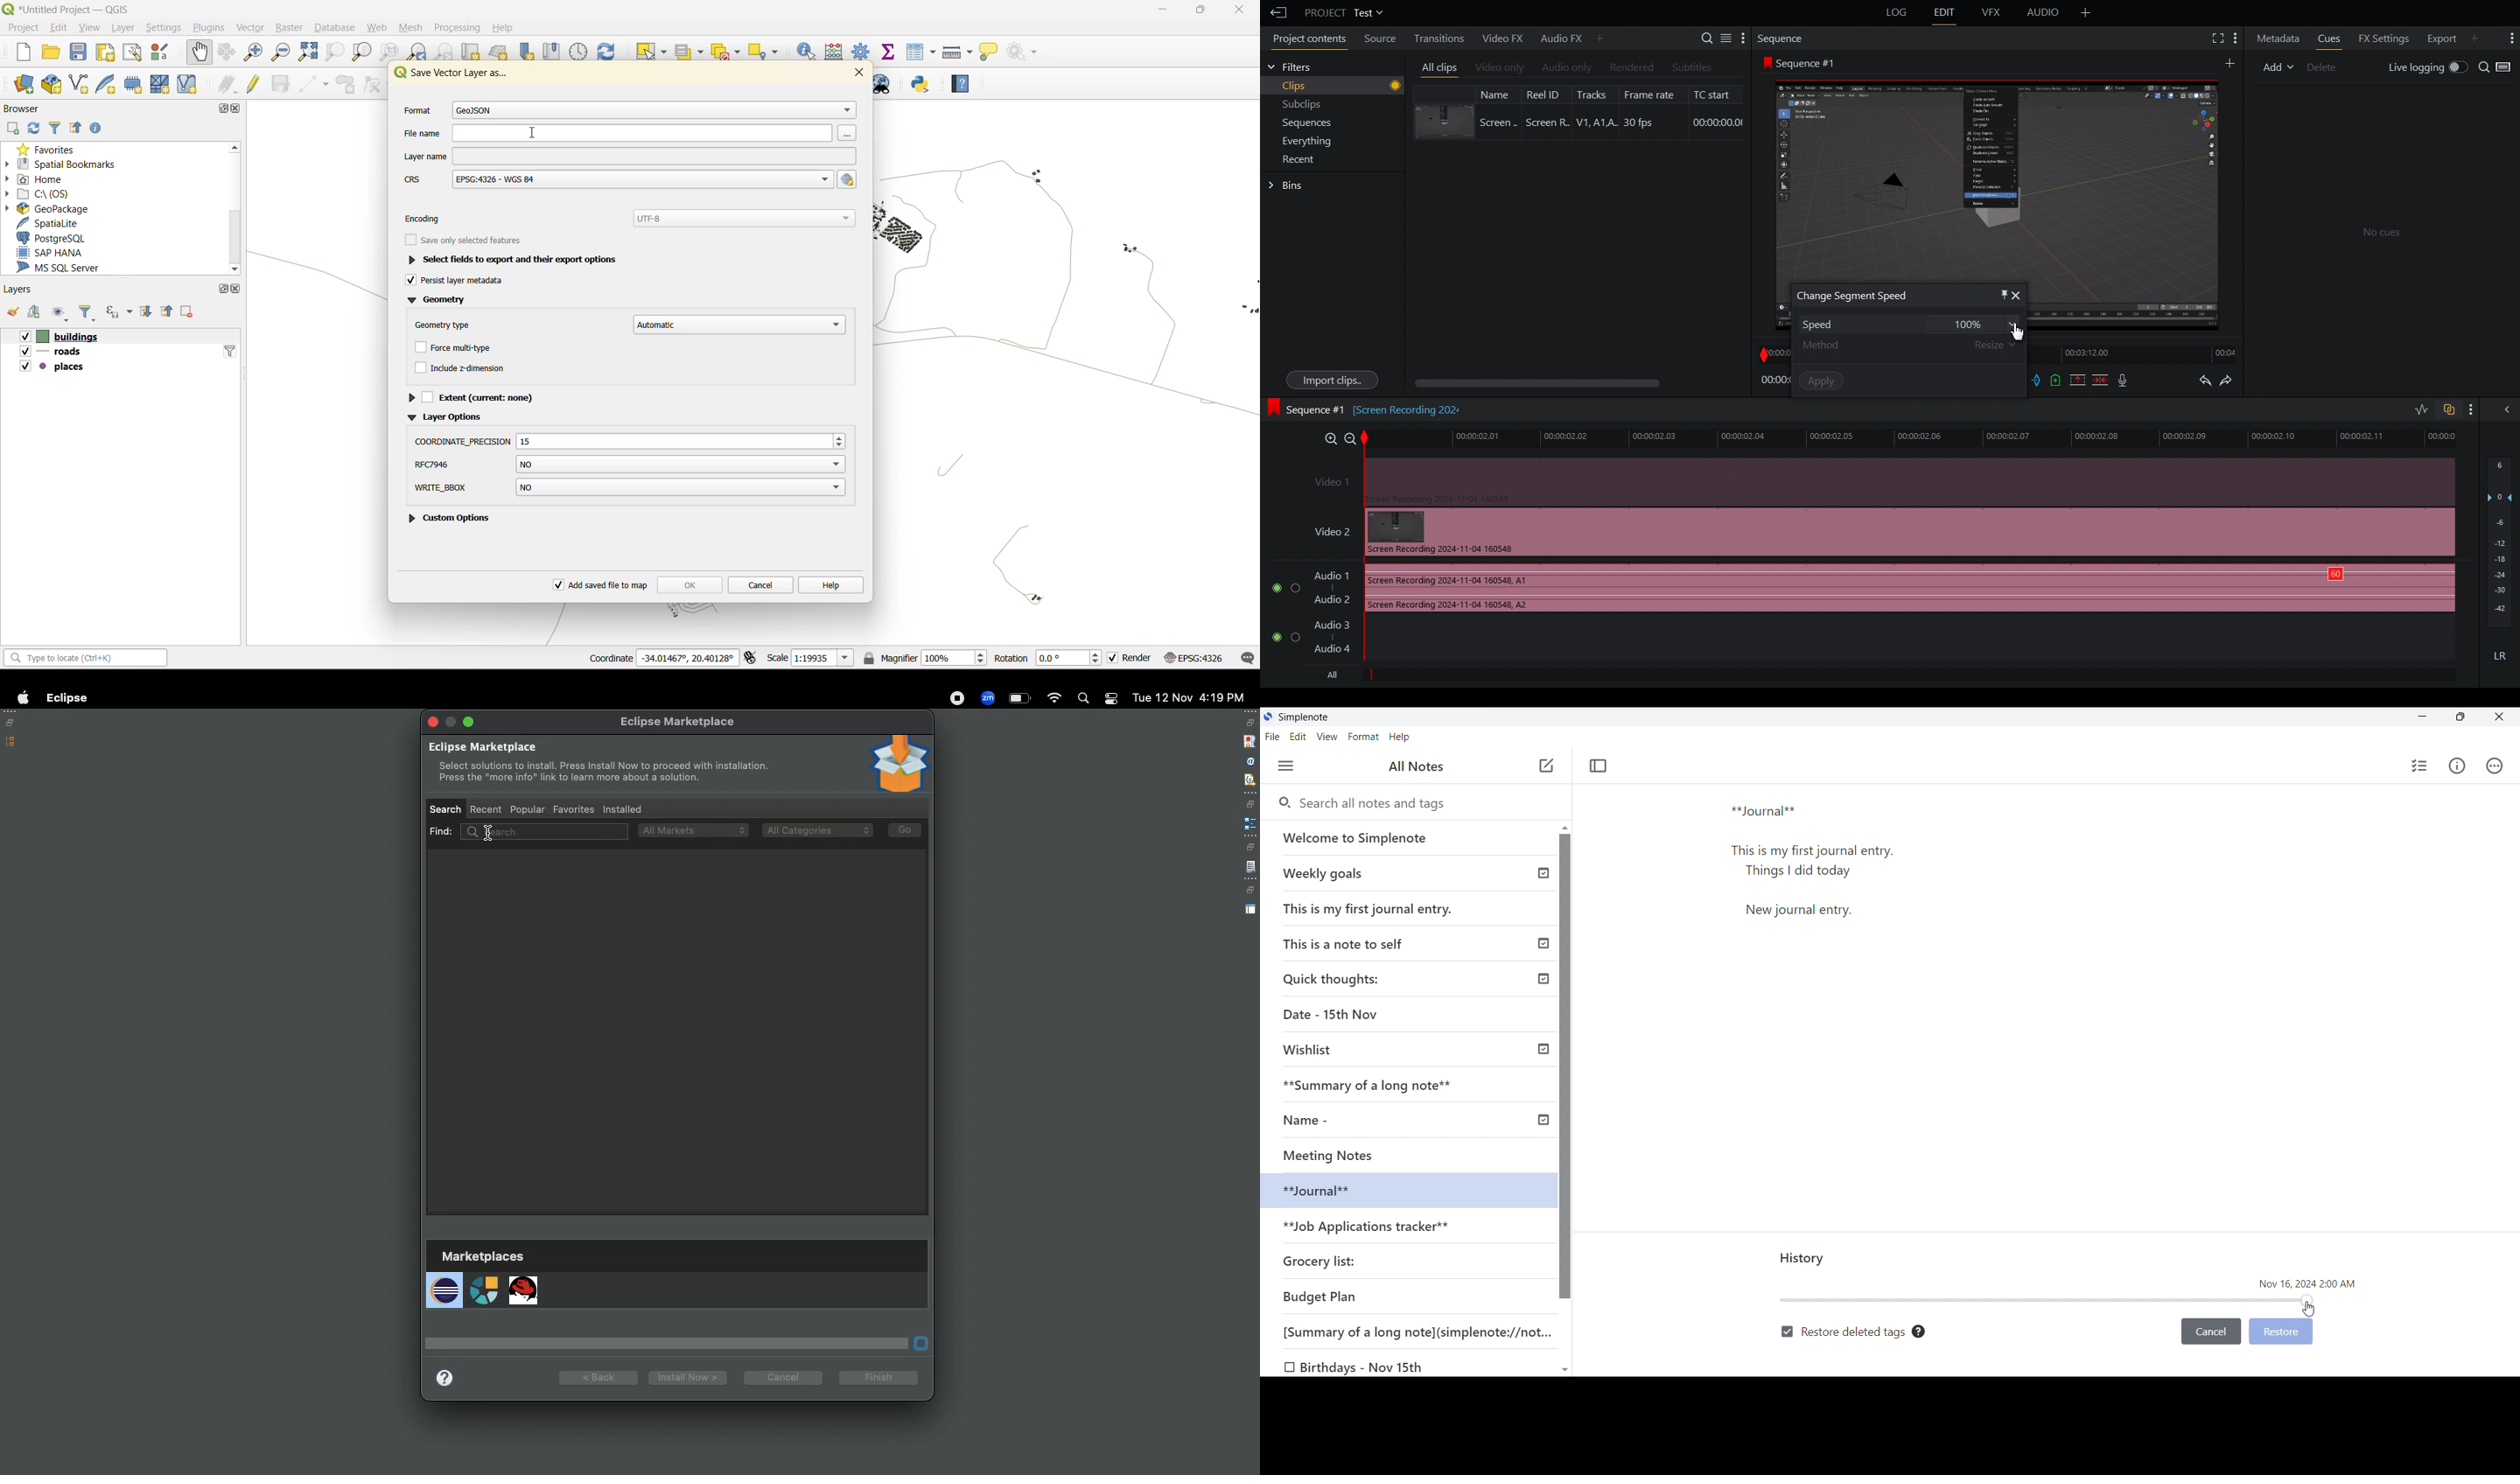  What do you see at coordinates (137, 83) in the screenshot?
I see `temporary scratch file layer` at bounding box center [137, 83].